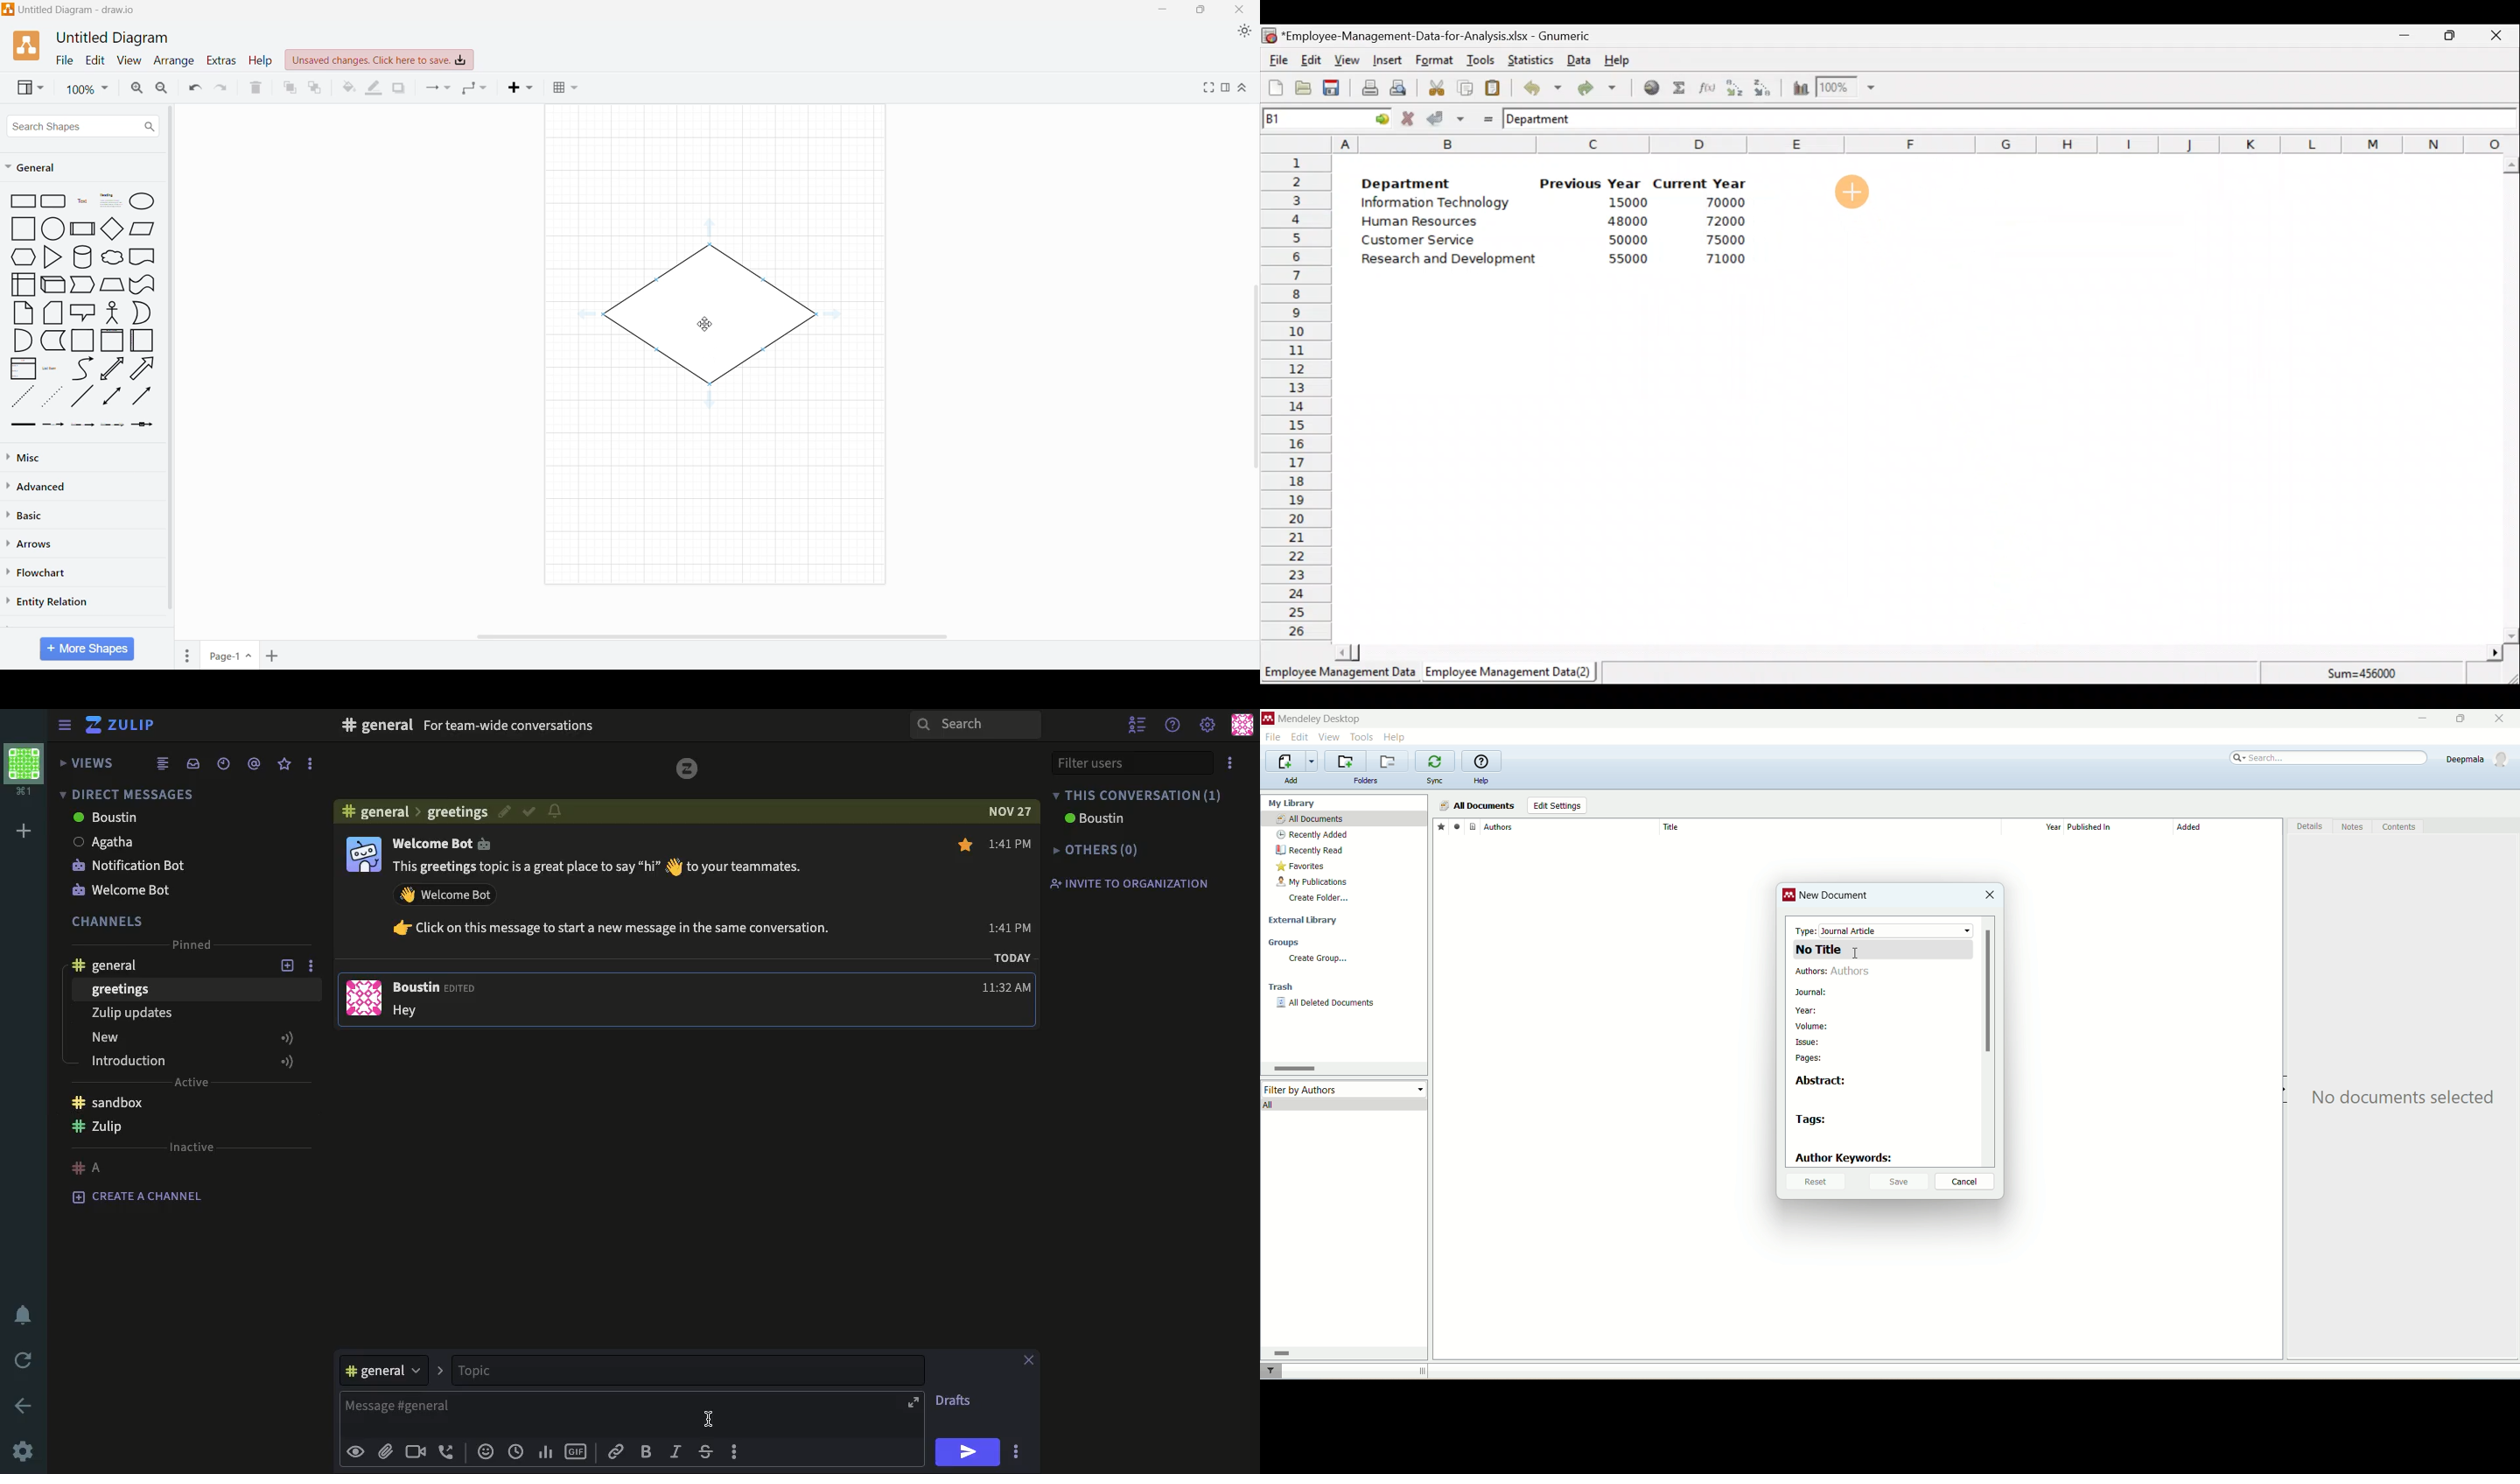 The width and height of the screenshot is (2520, 1484). I want to click on remove current folder, so click(1389, 761).